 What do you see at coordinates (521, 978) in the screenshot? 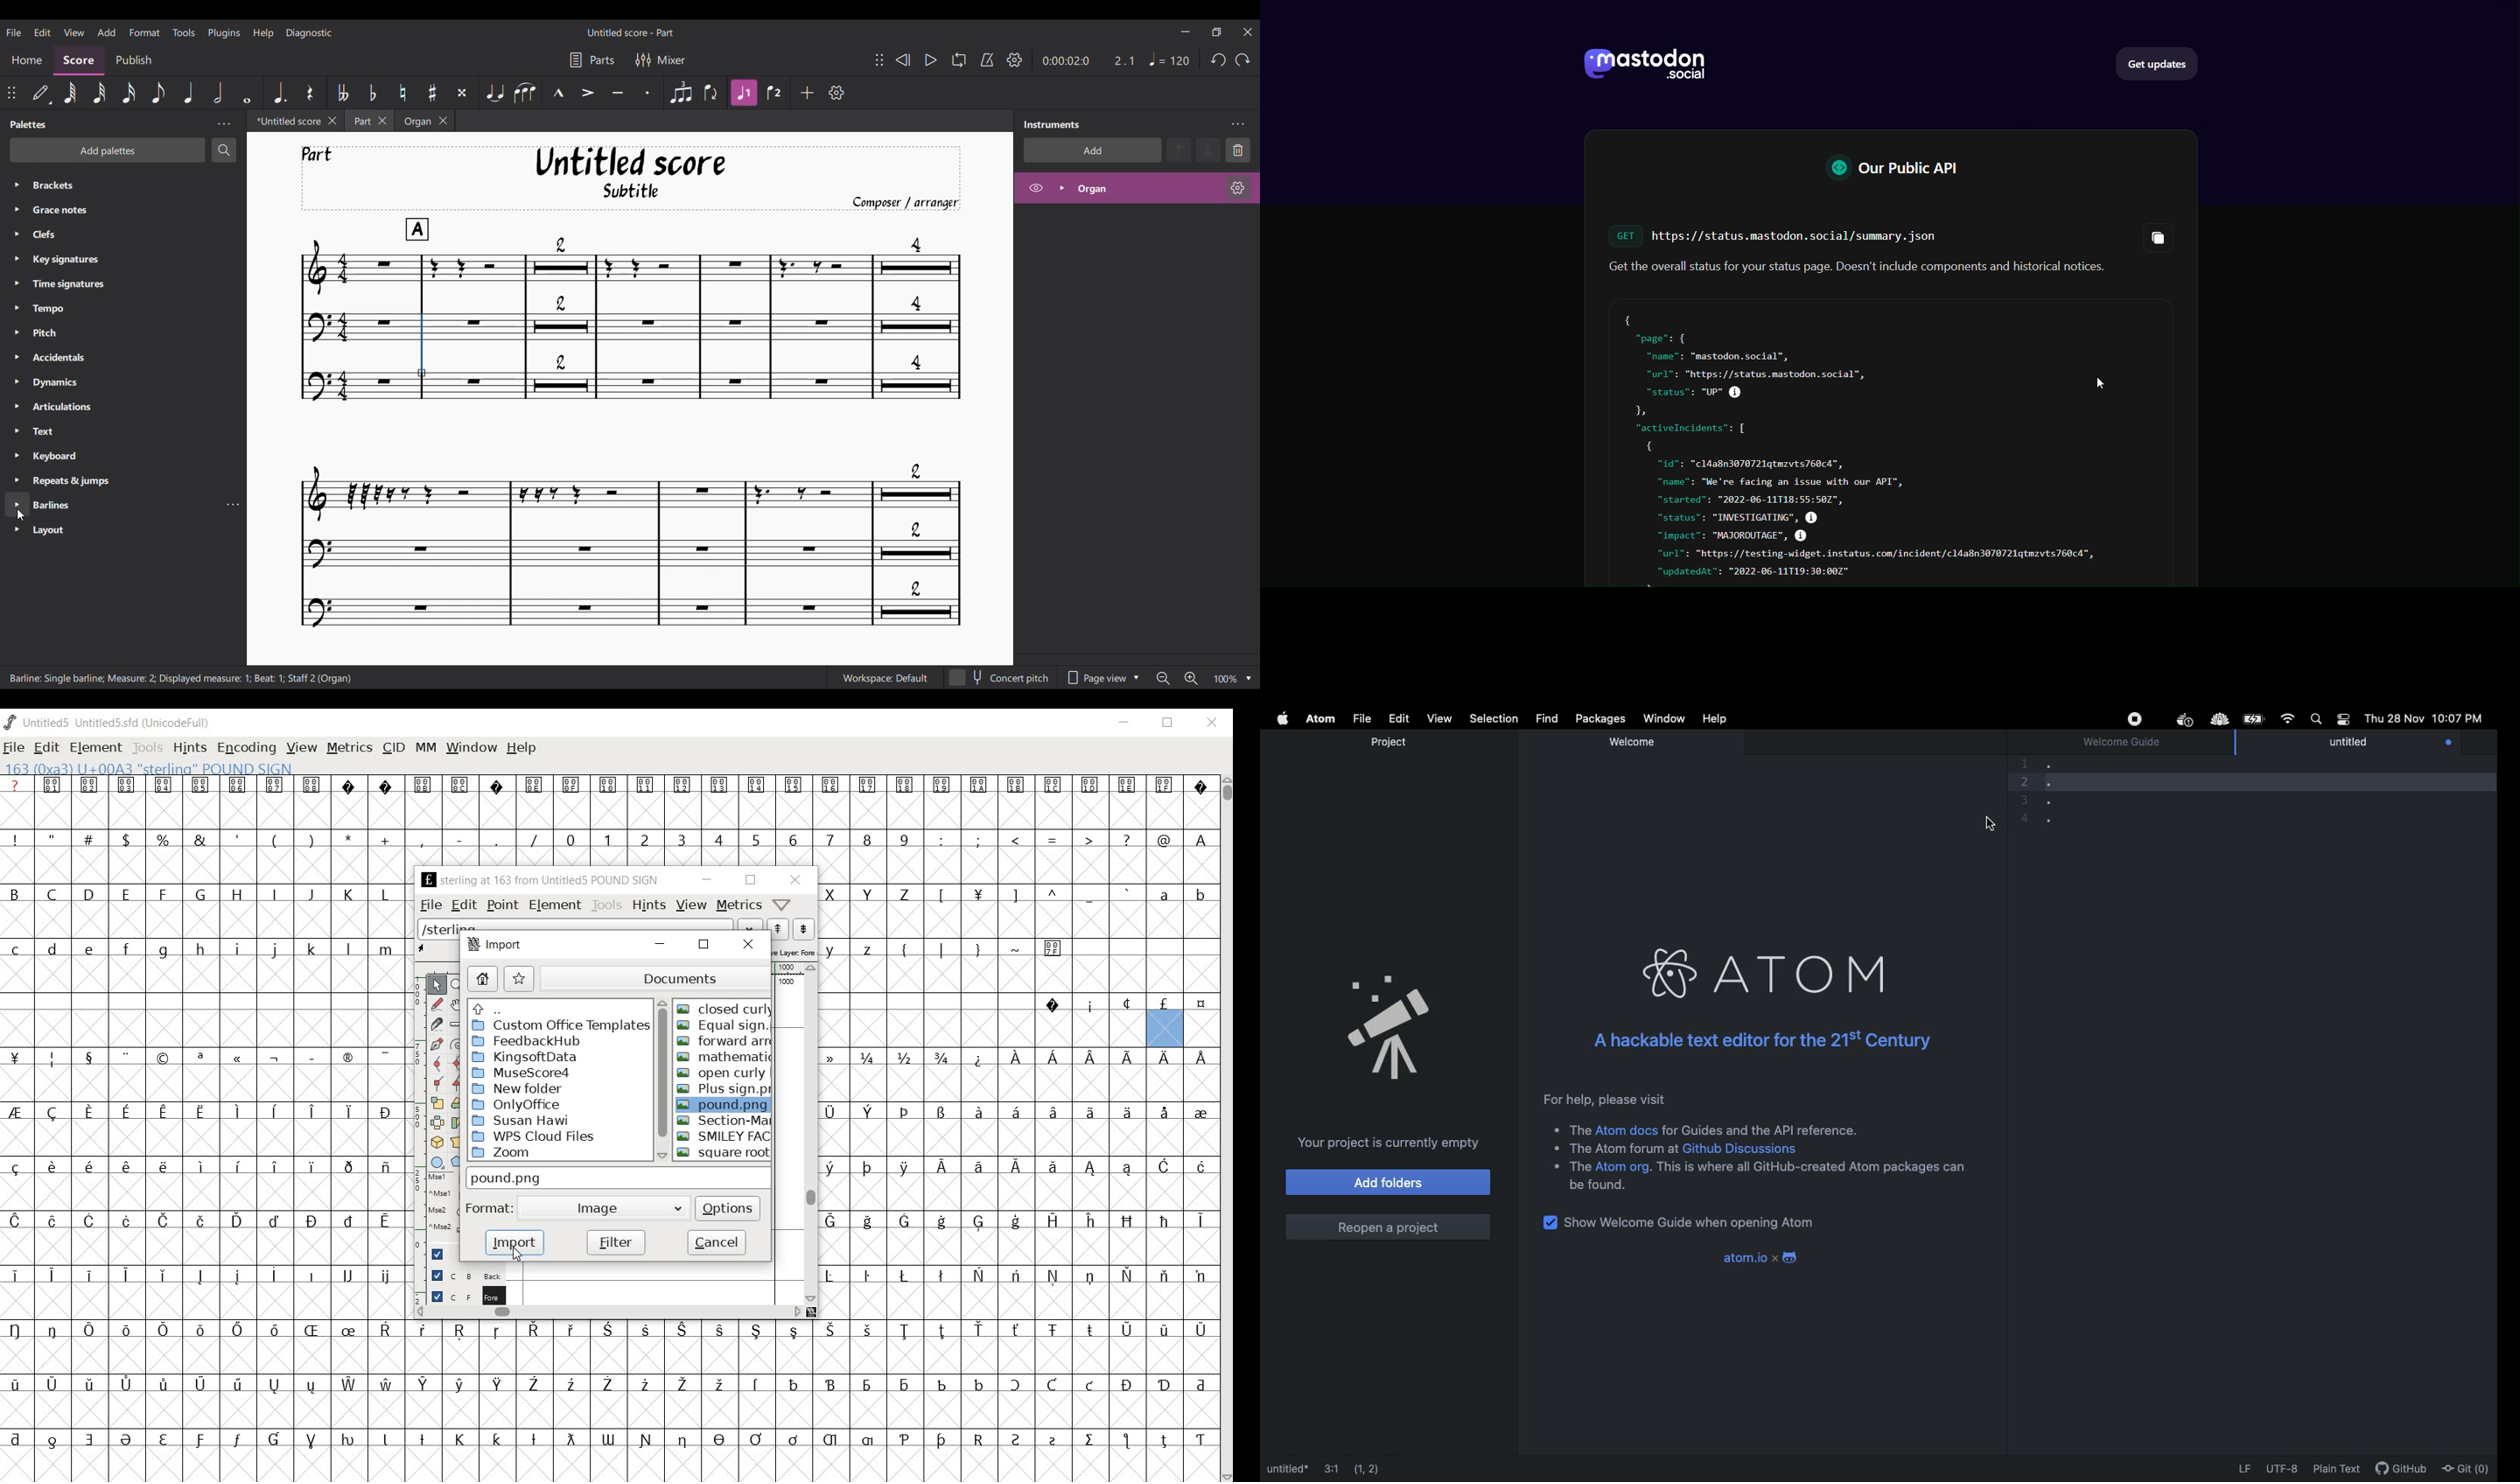
I see `star` at bounding box center [521, 978].